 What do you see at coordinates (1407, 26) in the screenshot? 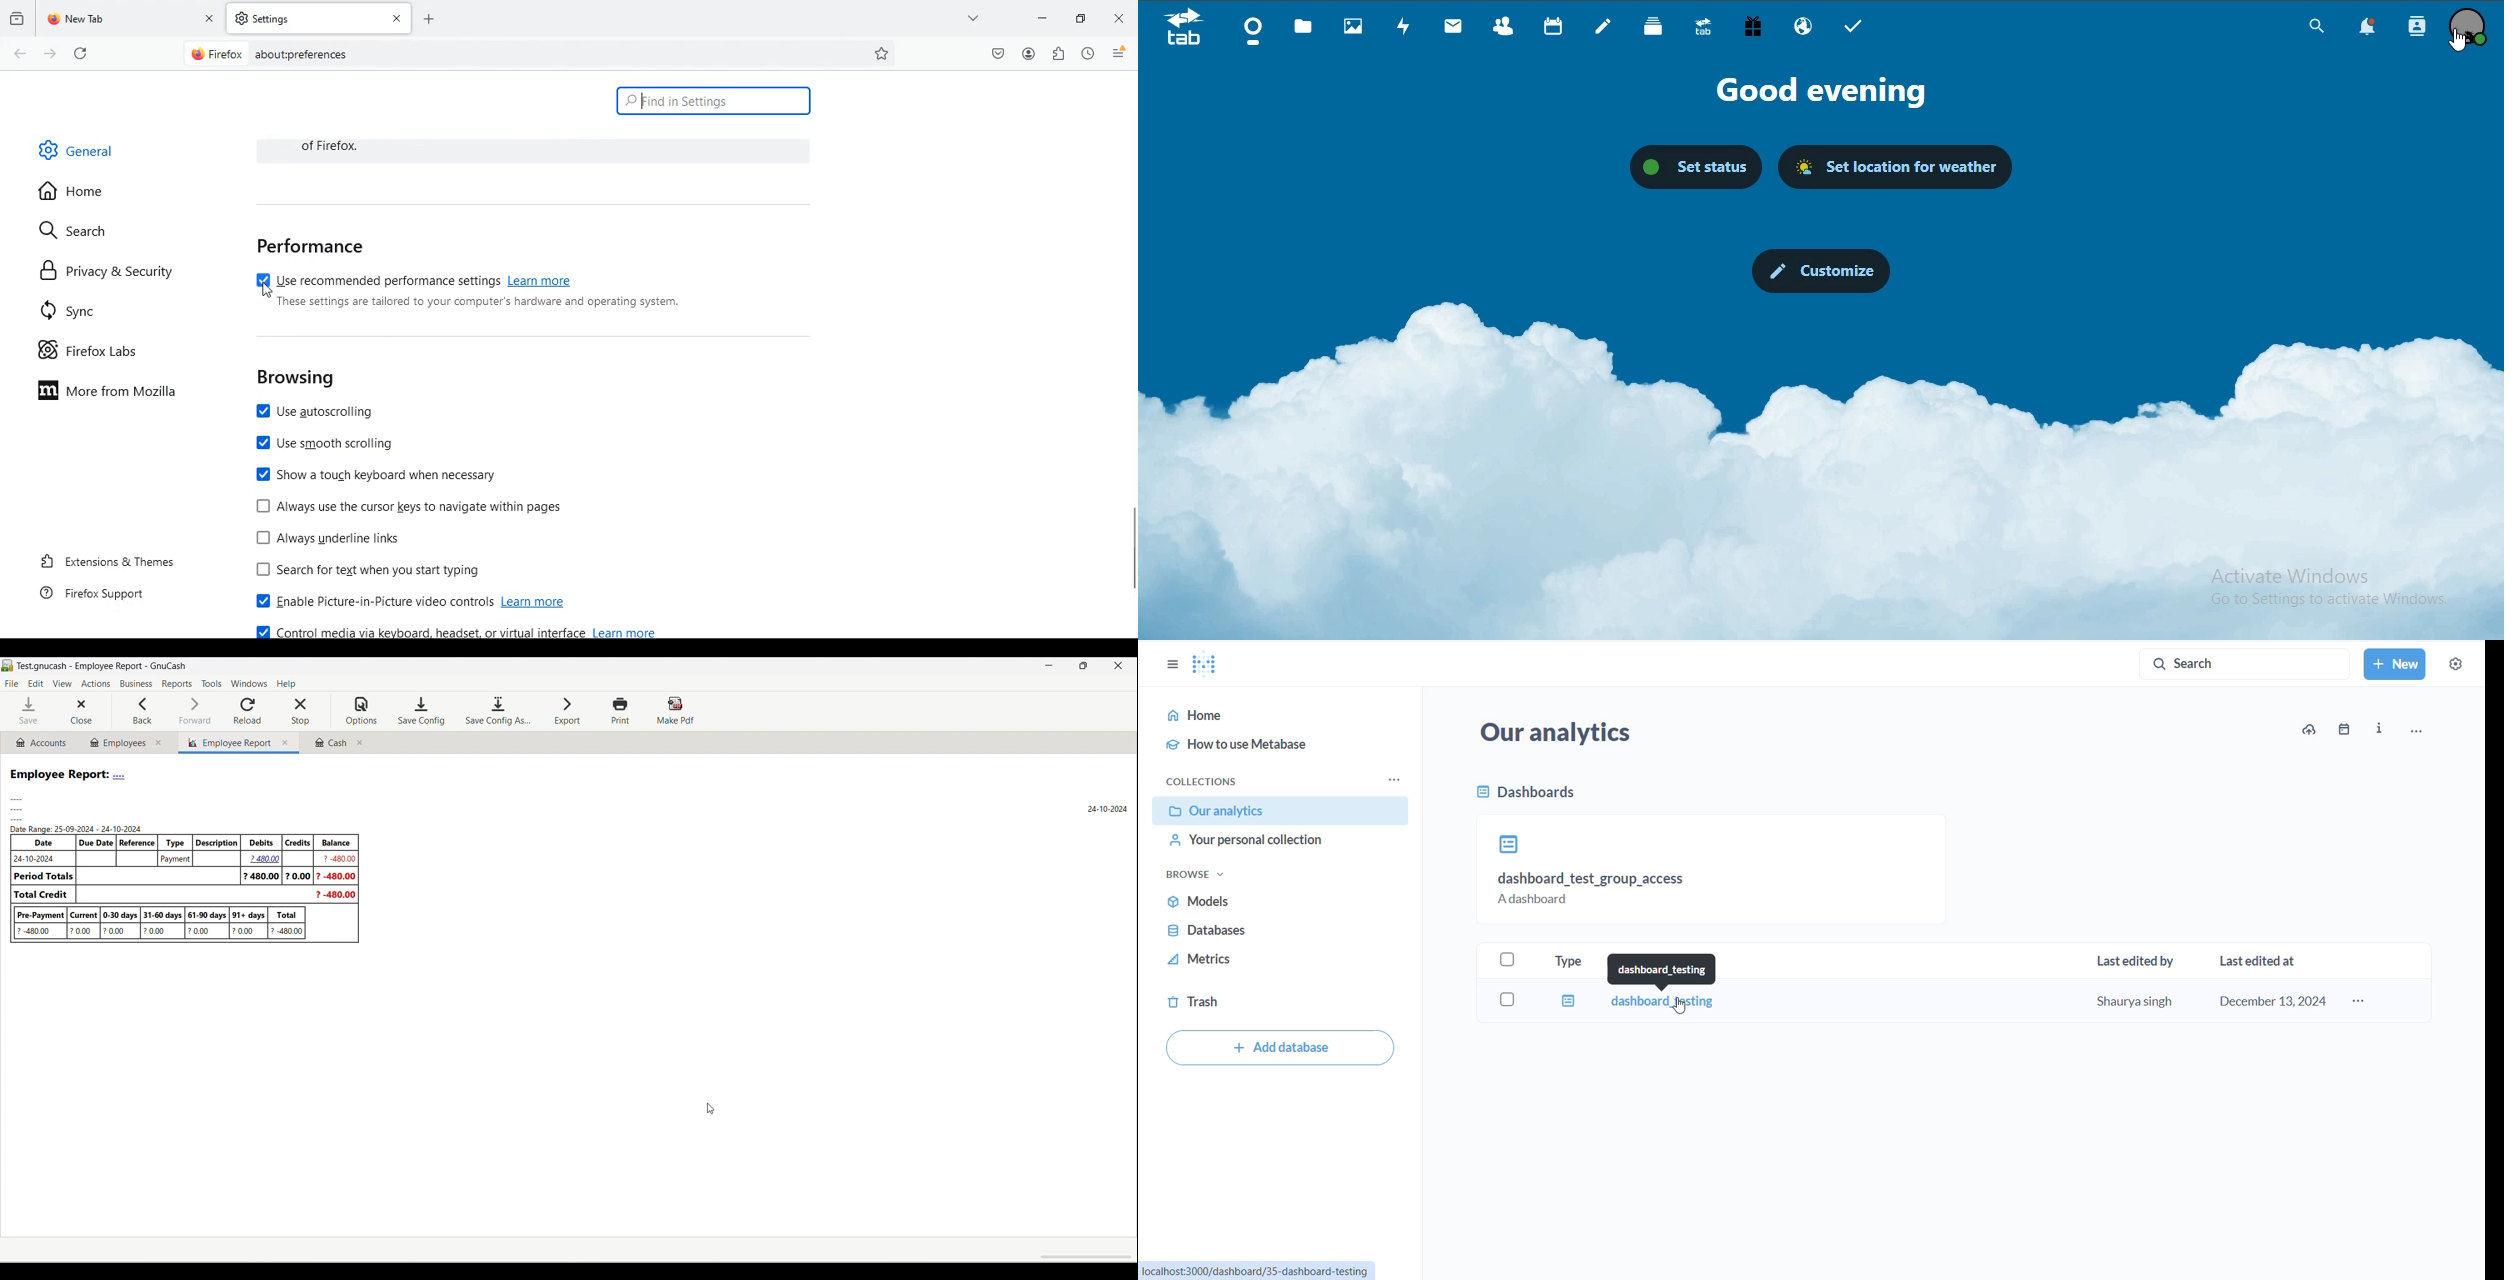
I see `activity` at bounding box center [1407, 26].